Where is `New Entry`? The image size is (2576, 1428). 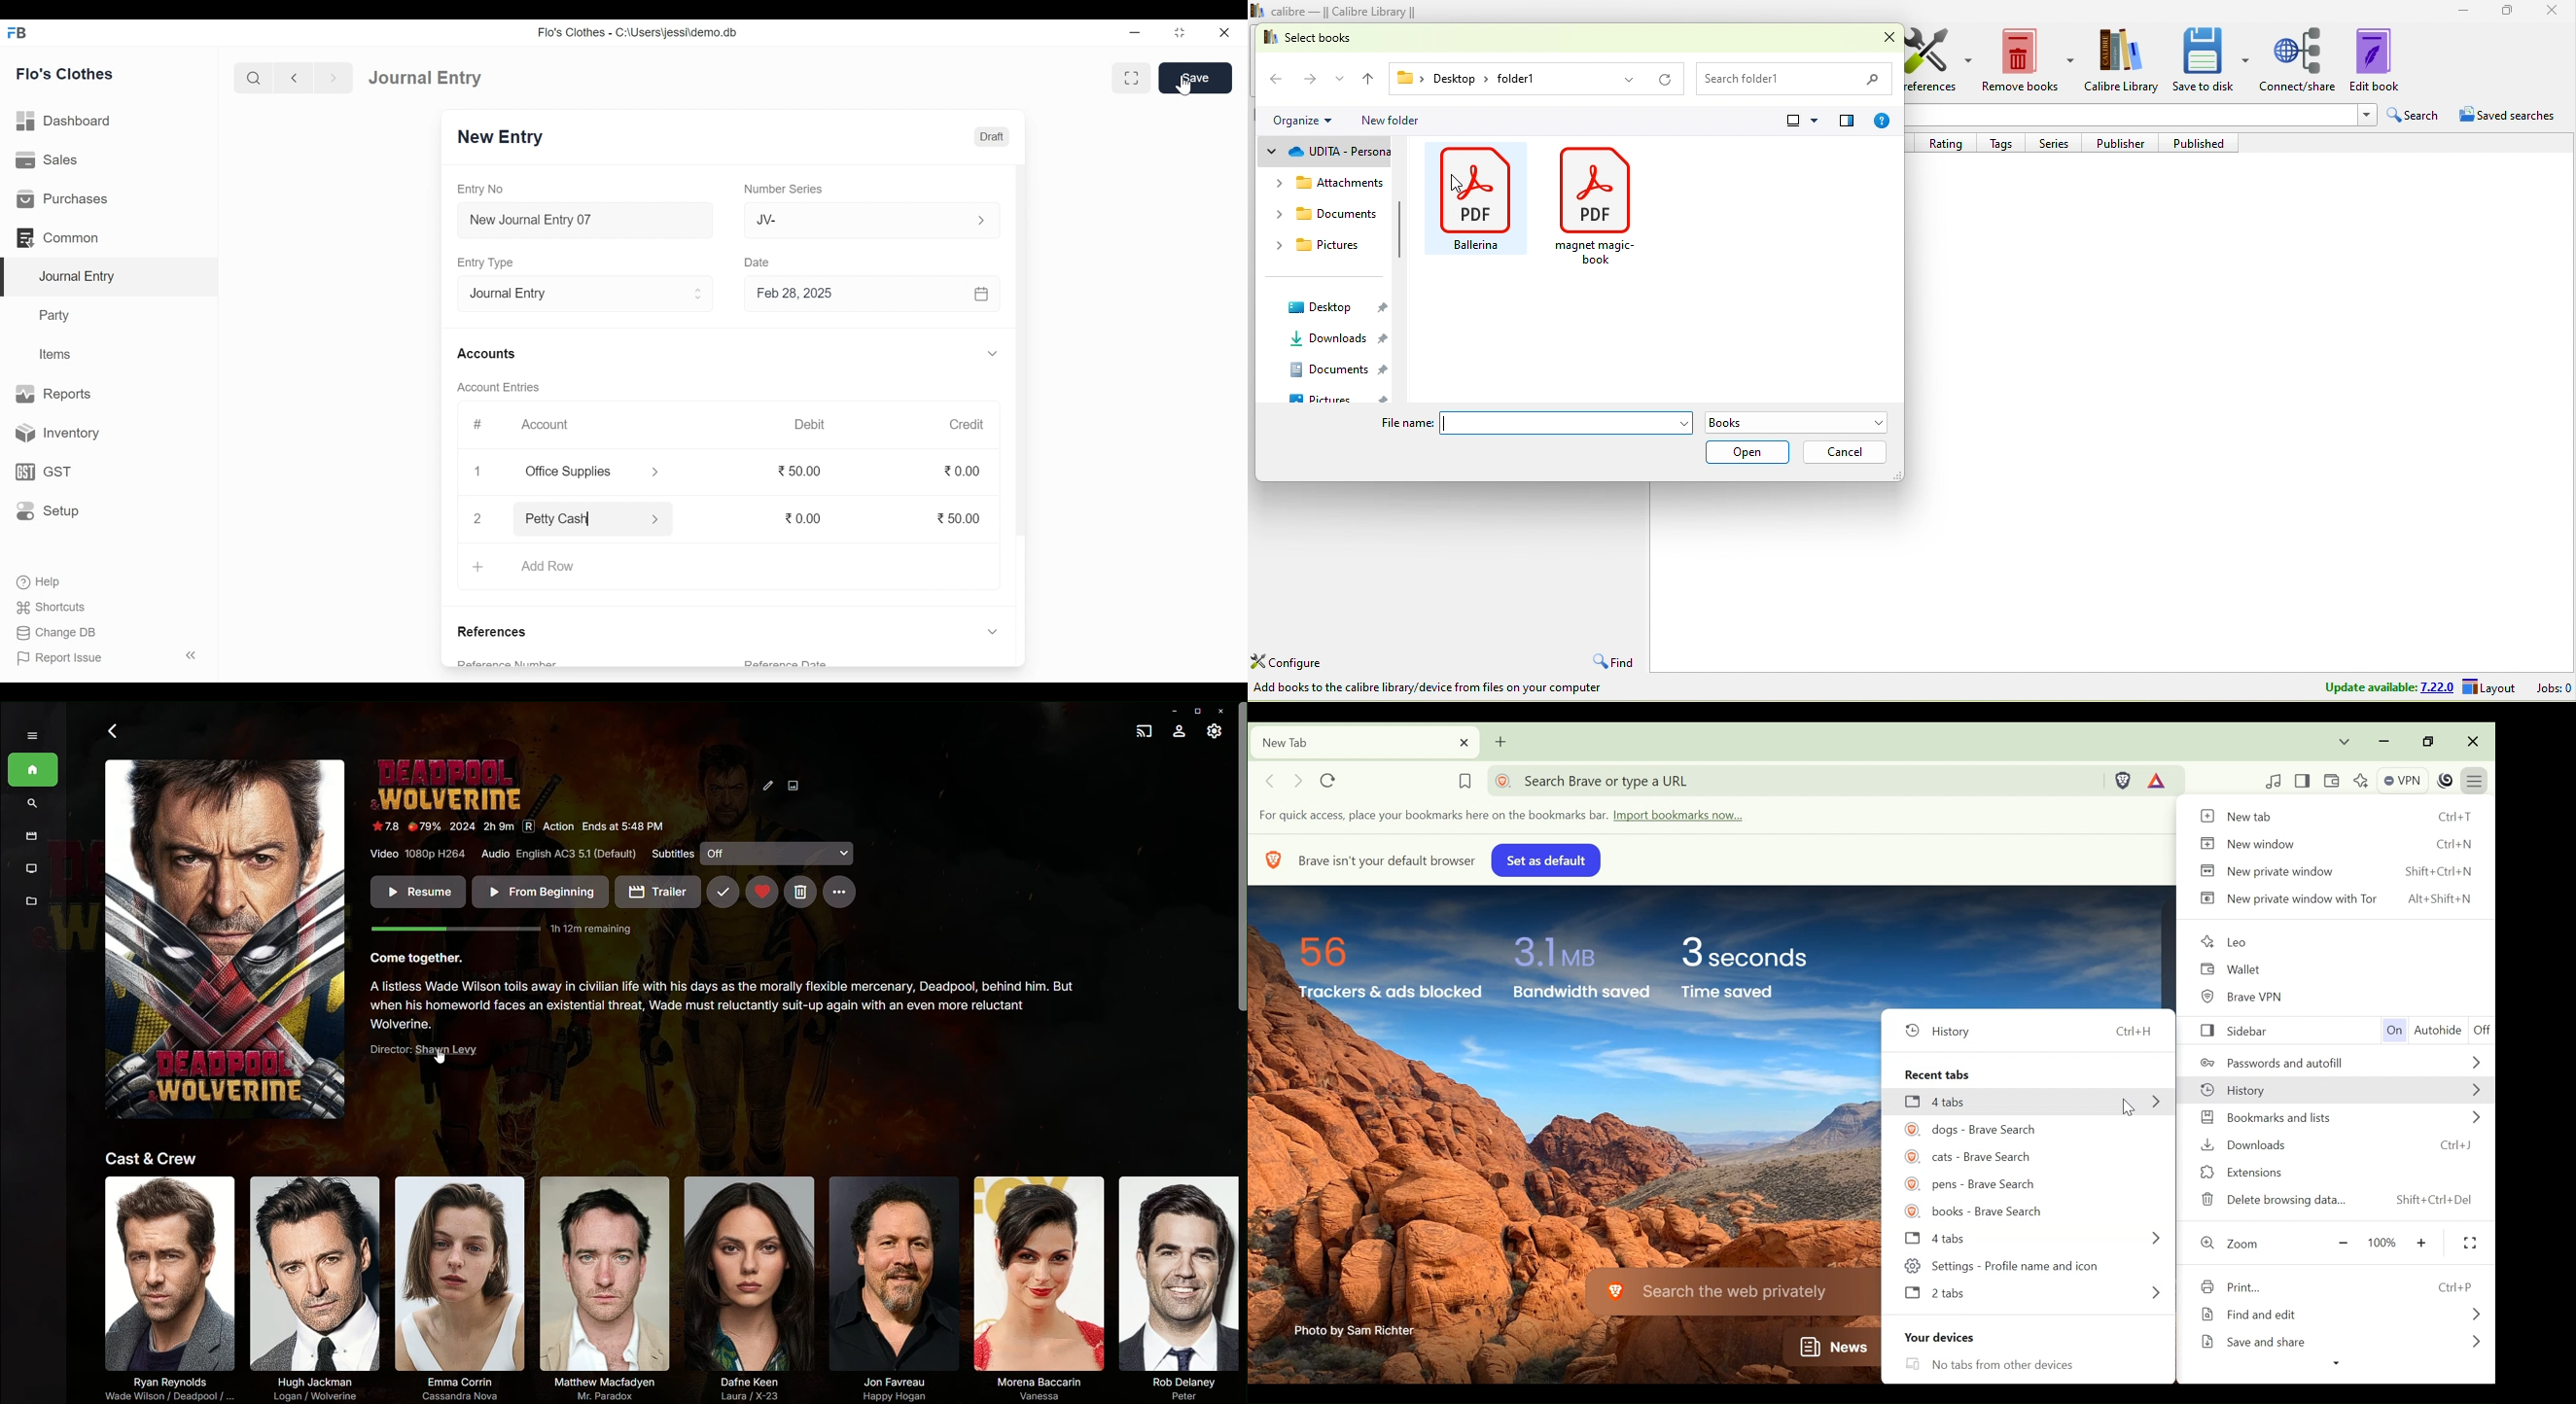
New Entry is located at coordinates (504, 137).